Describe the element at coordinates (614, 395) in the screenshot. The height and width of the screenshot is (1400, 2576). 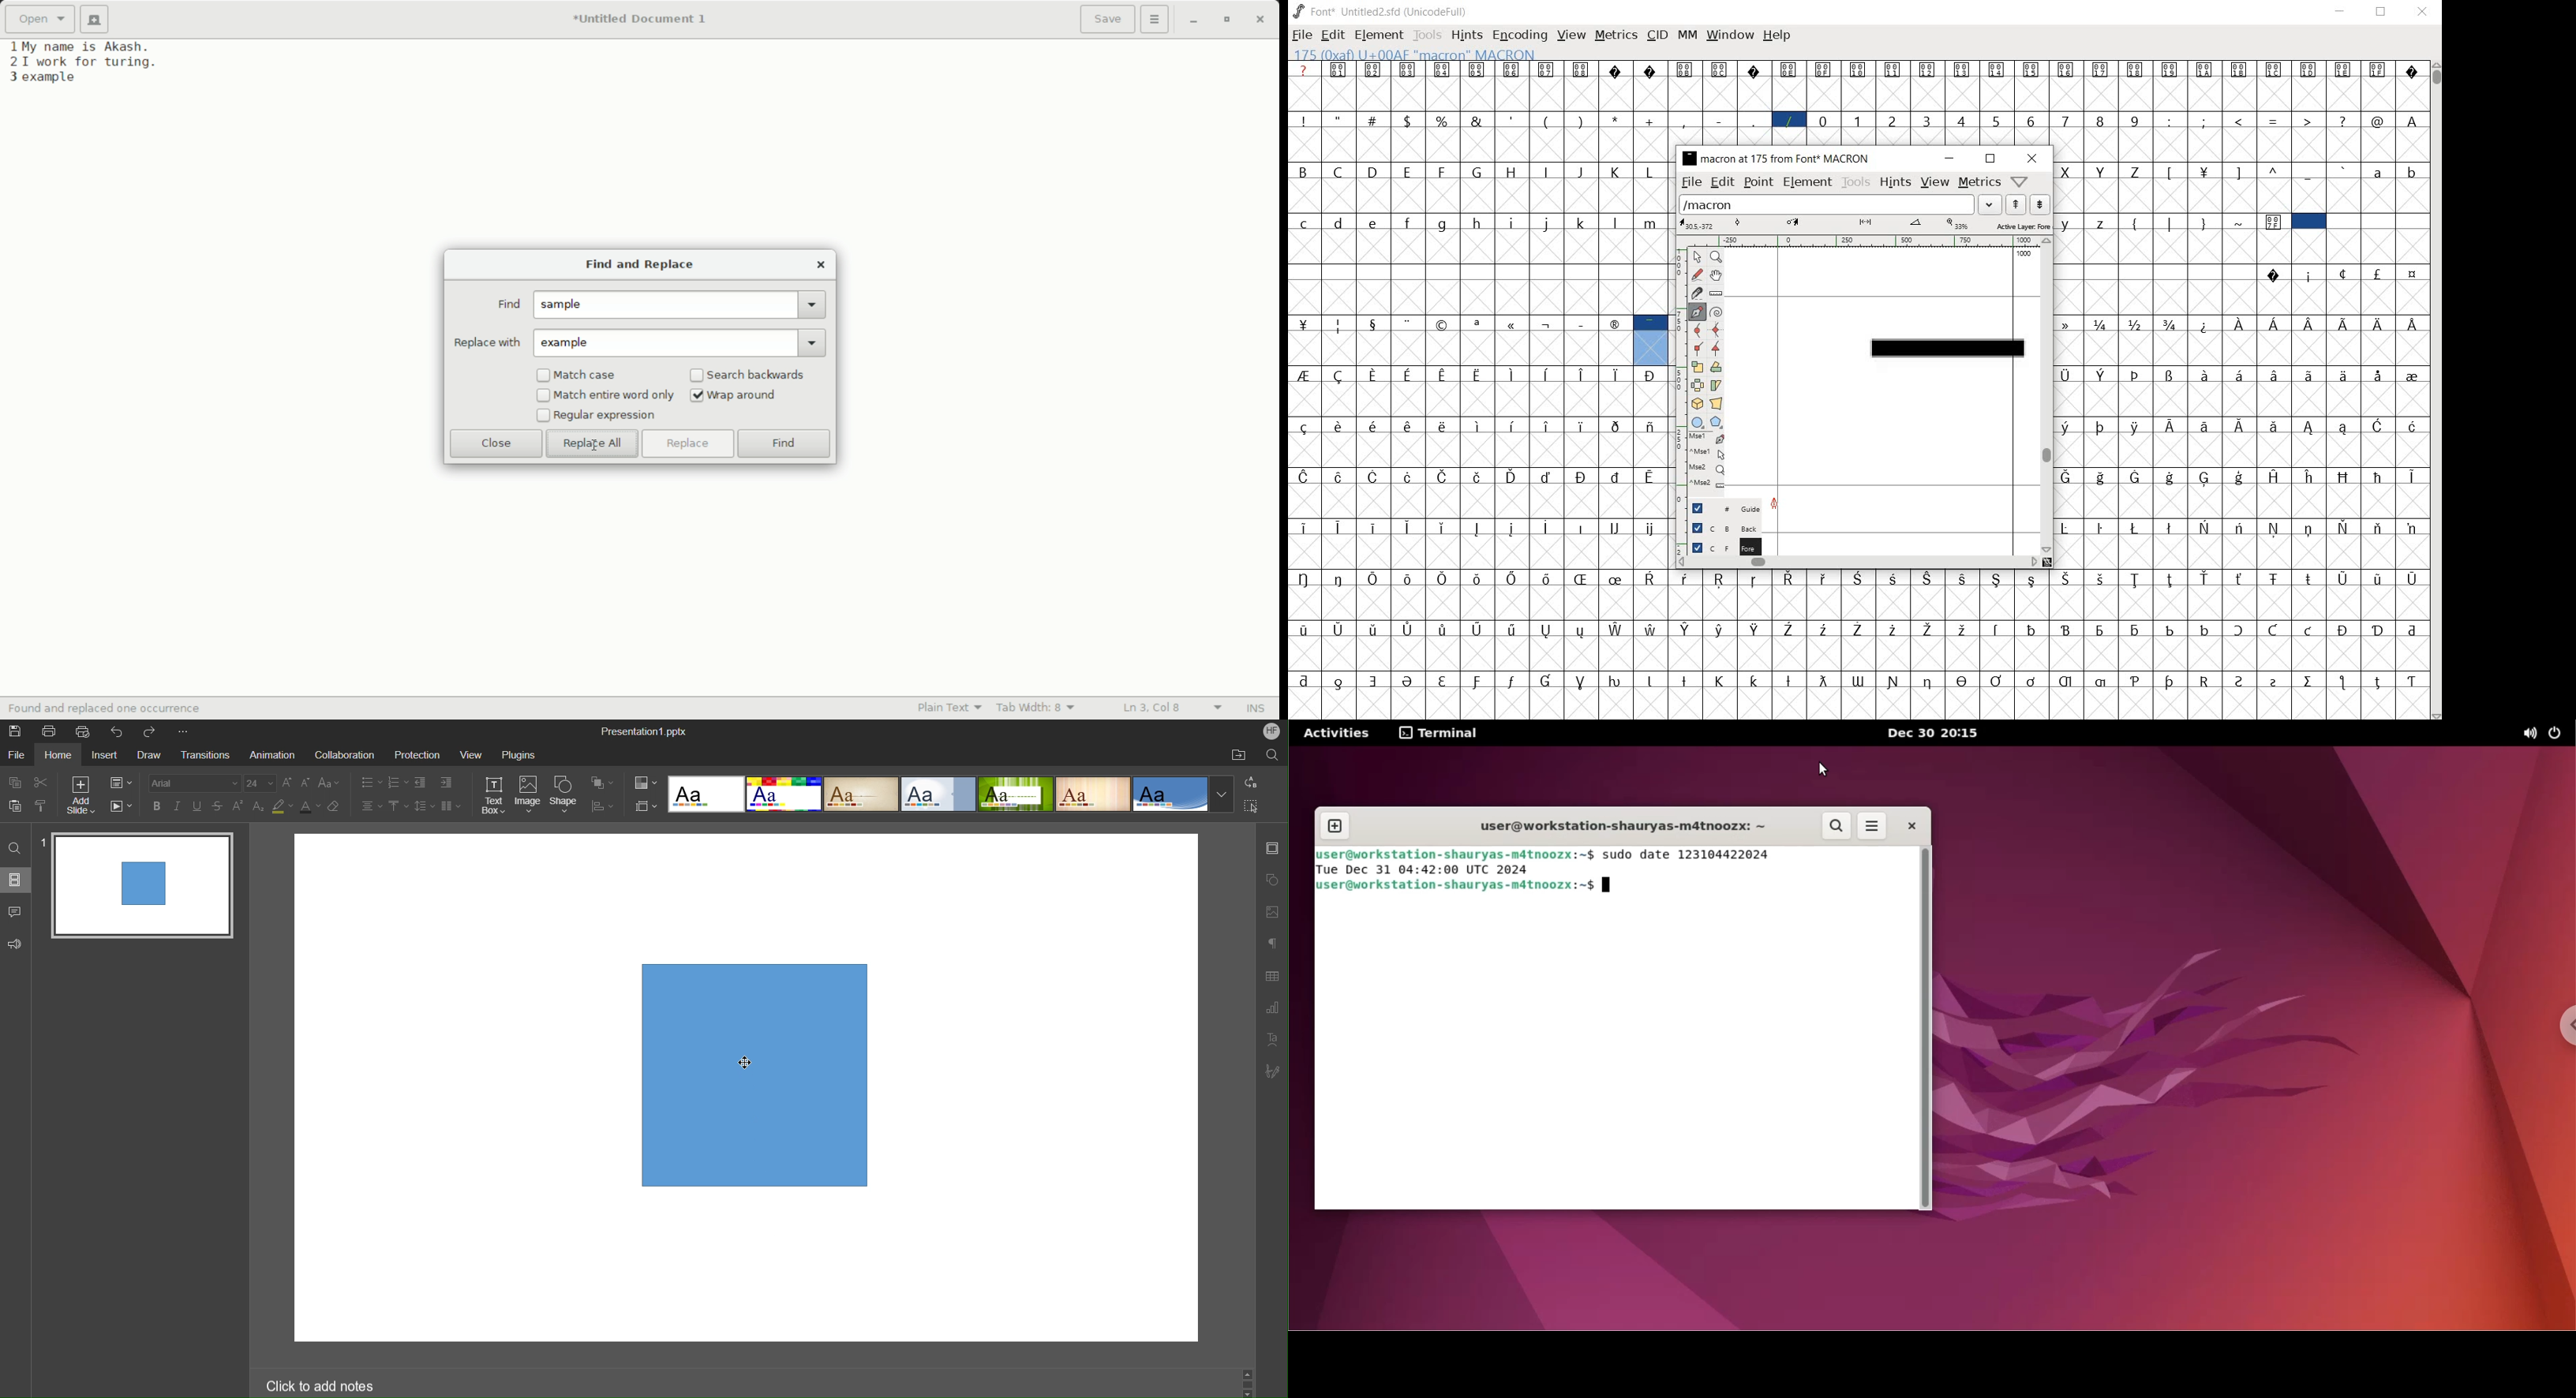
I see `match entire word only` at that location.